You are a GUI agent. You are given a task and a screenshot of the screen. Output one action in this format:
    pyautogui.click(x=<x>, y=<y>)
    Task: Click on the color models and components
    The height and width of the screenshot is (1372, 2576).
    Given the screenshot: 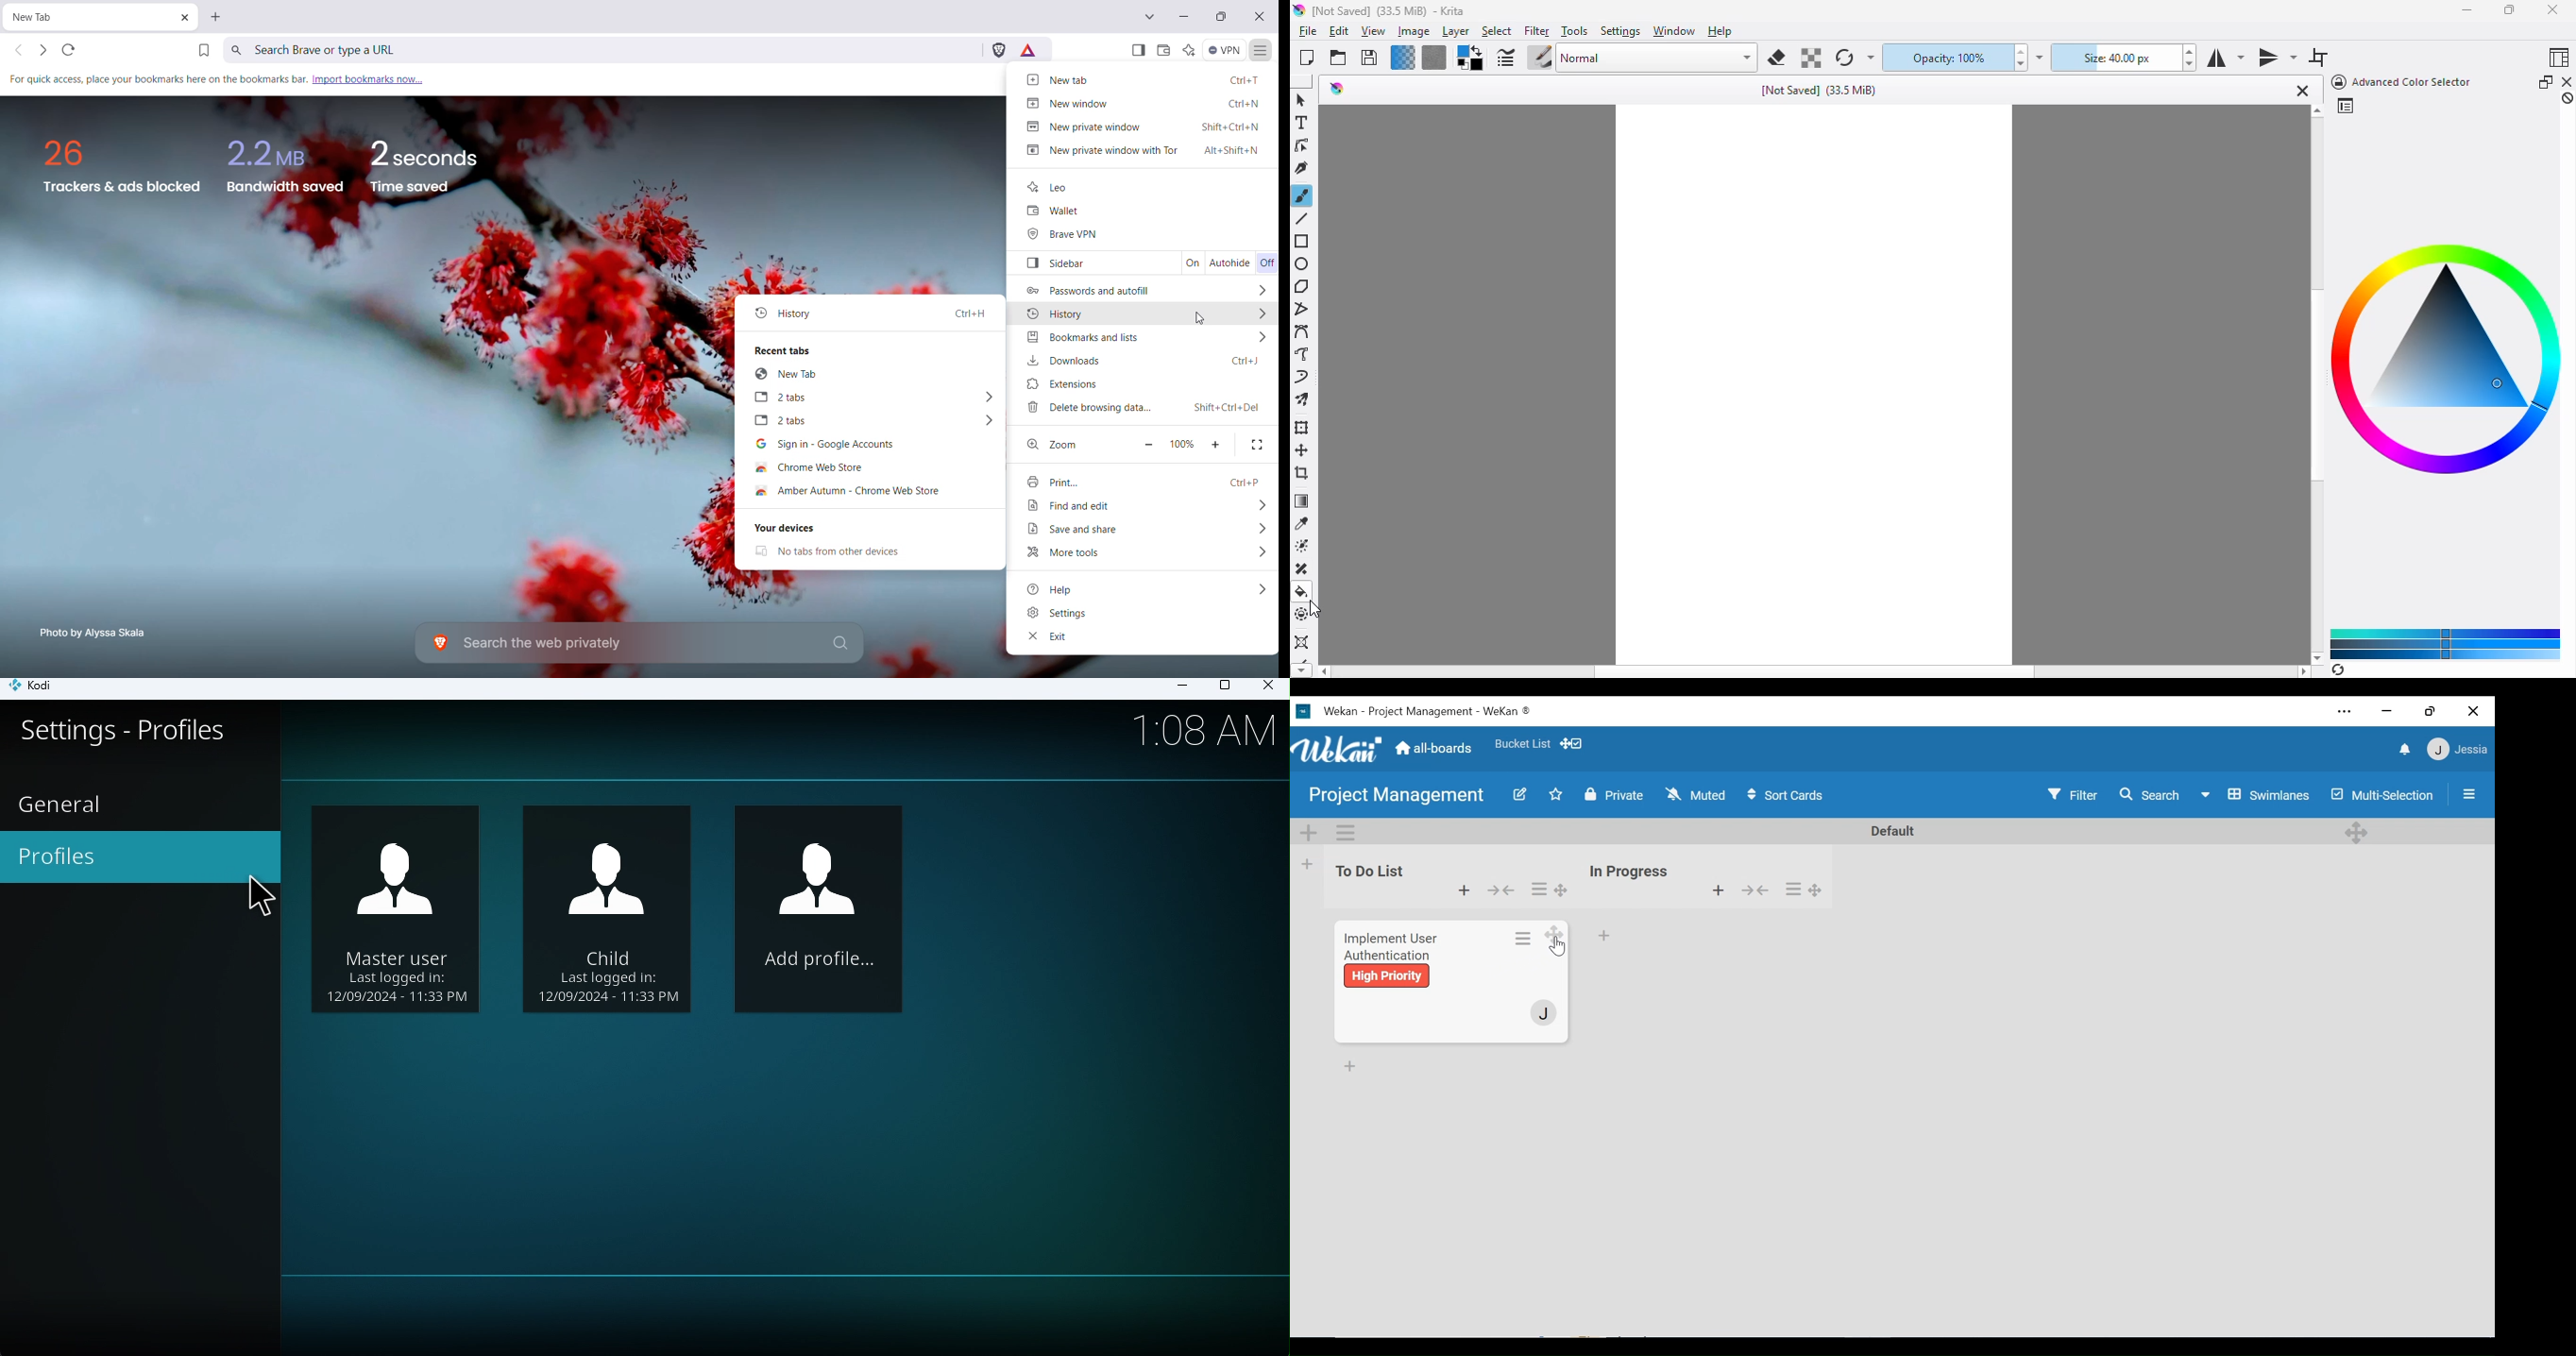 What is the action you would take?
    pyautogui.click(x=2446, y=643)
    